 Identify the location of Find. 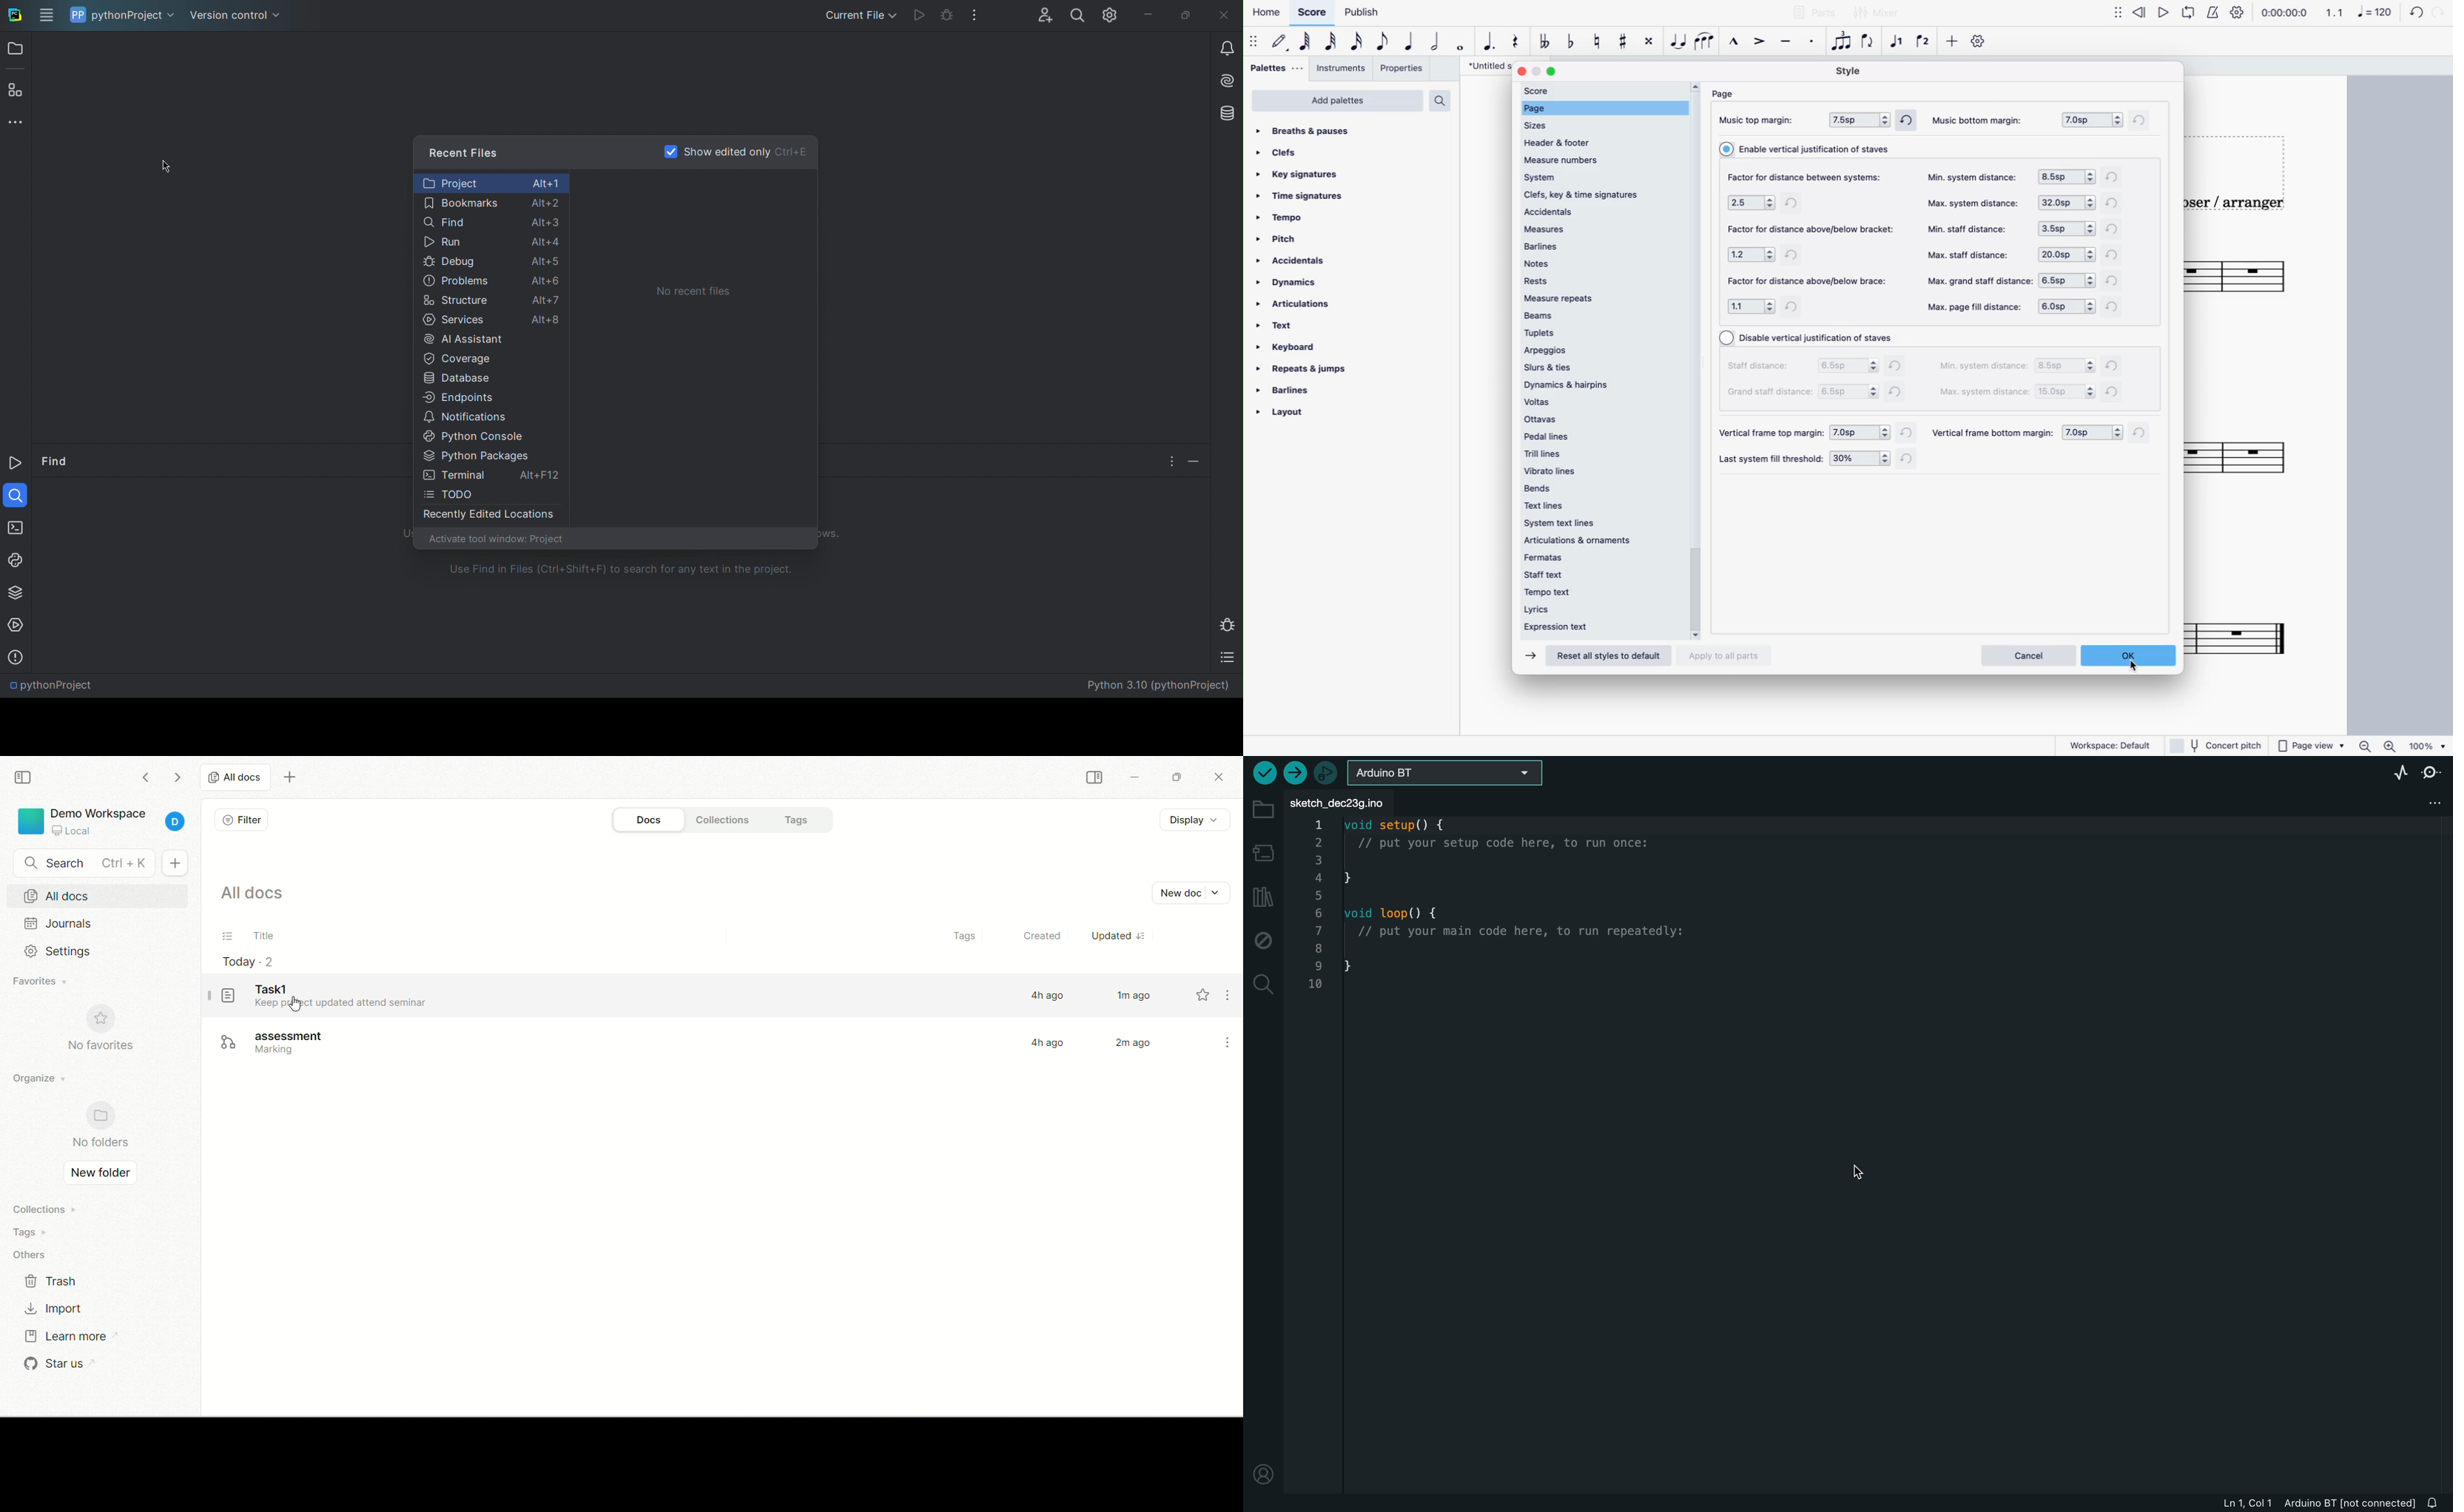
(16, 494).